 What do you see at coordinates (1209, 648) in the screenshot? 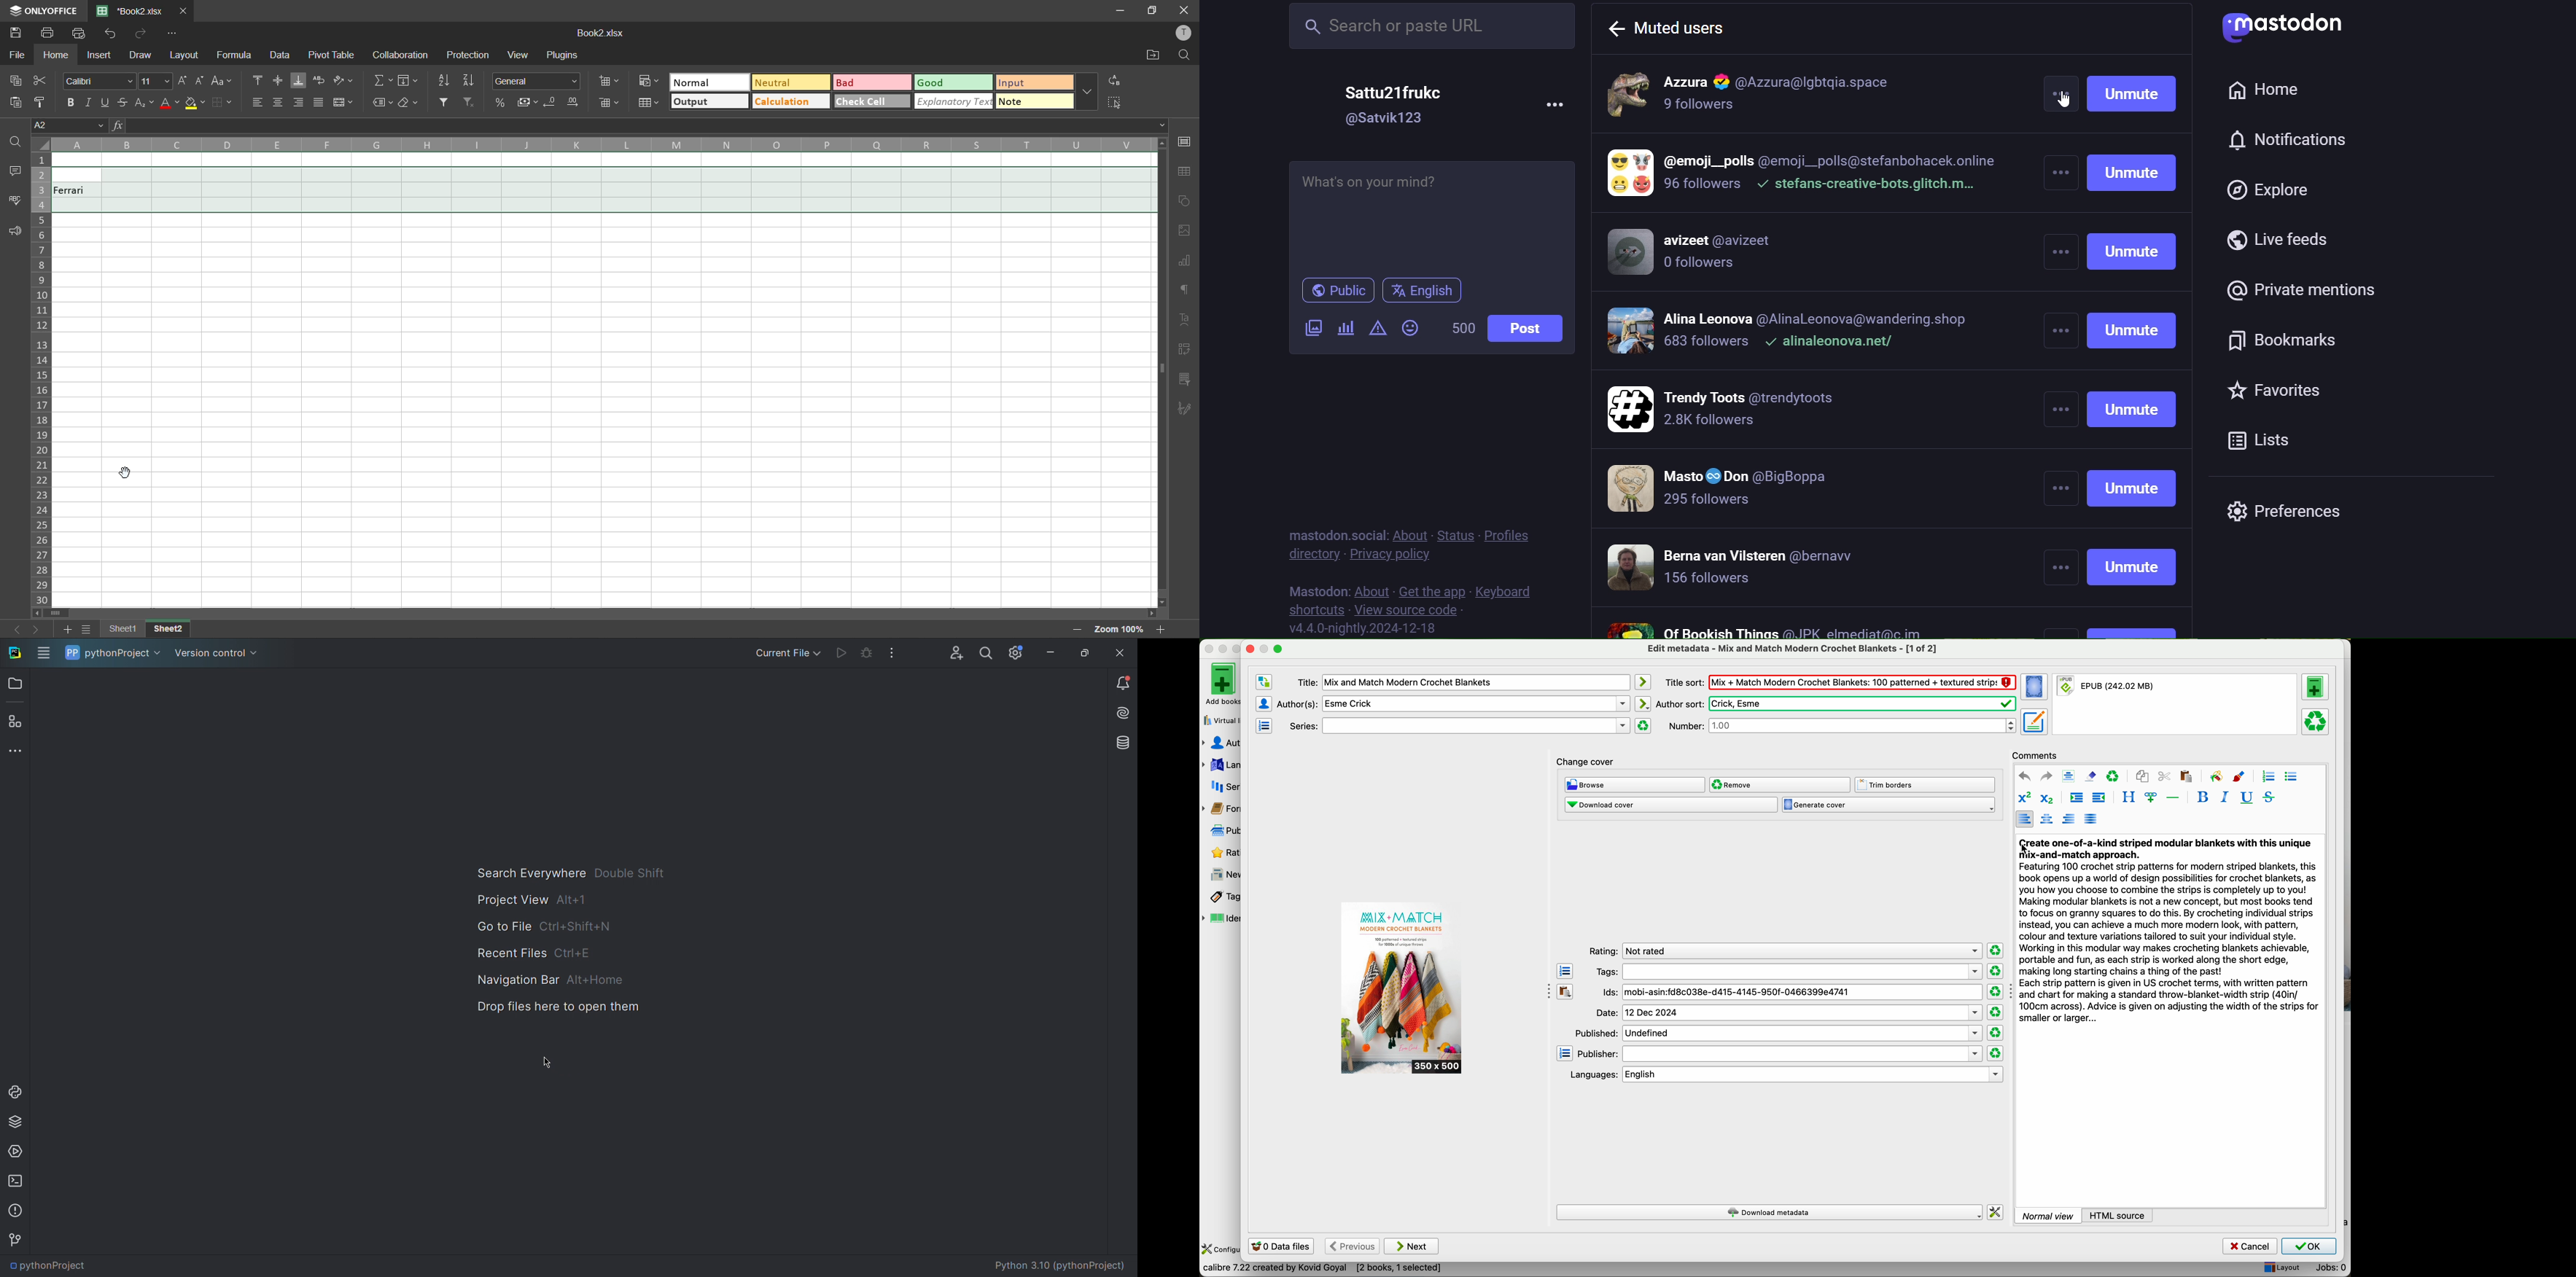
I see `close program` at bounding box center [1209, 648].